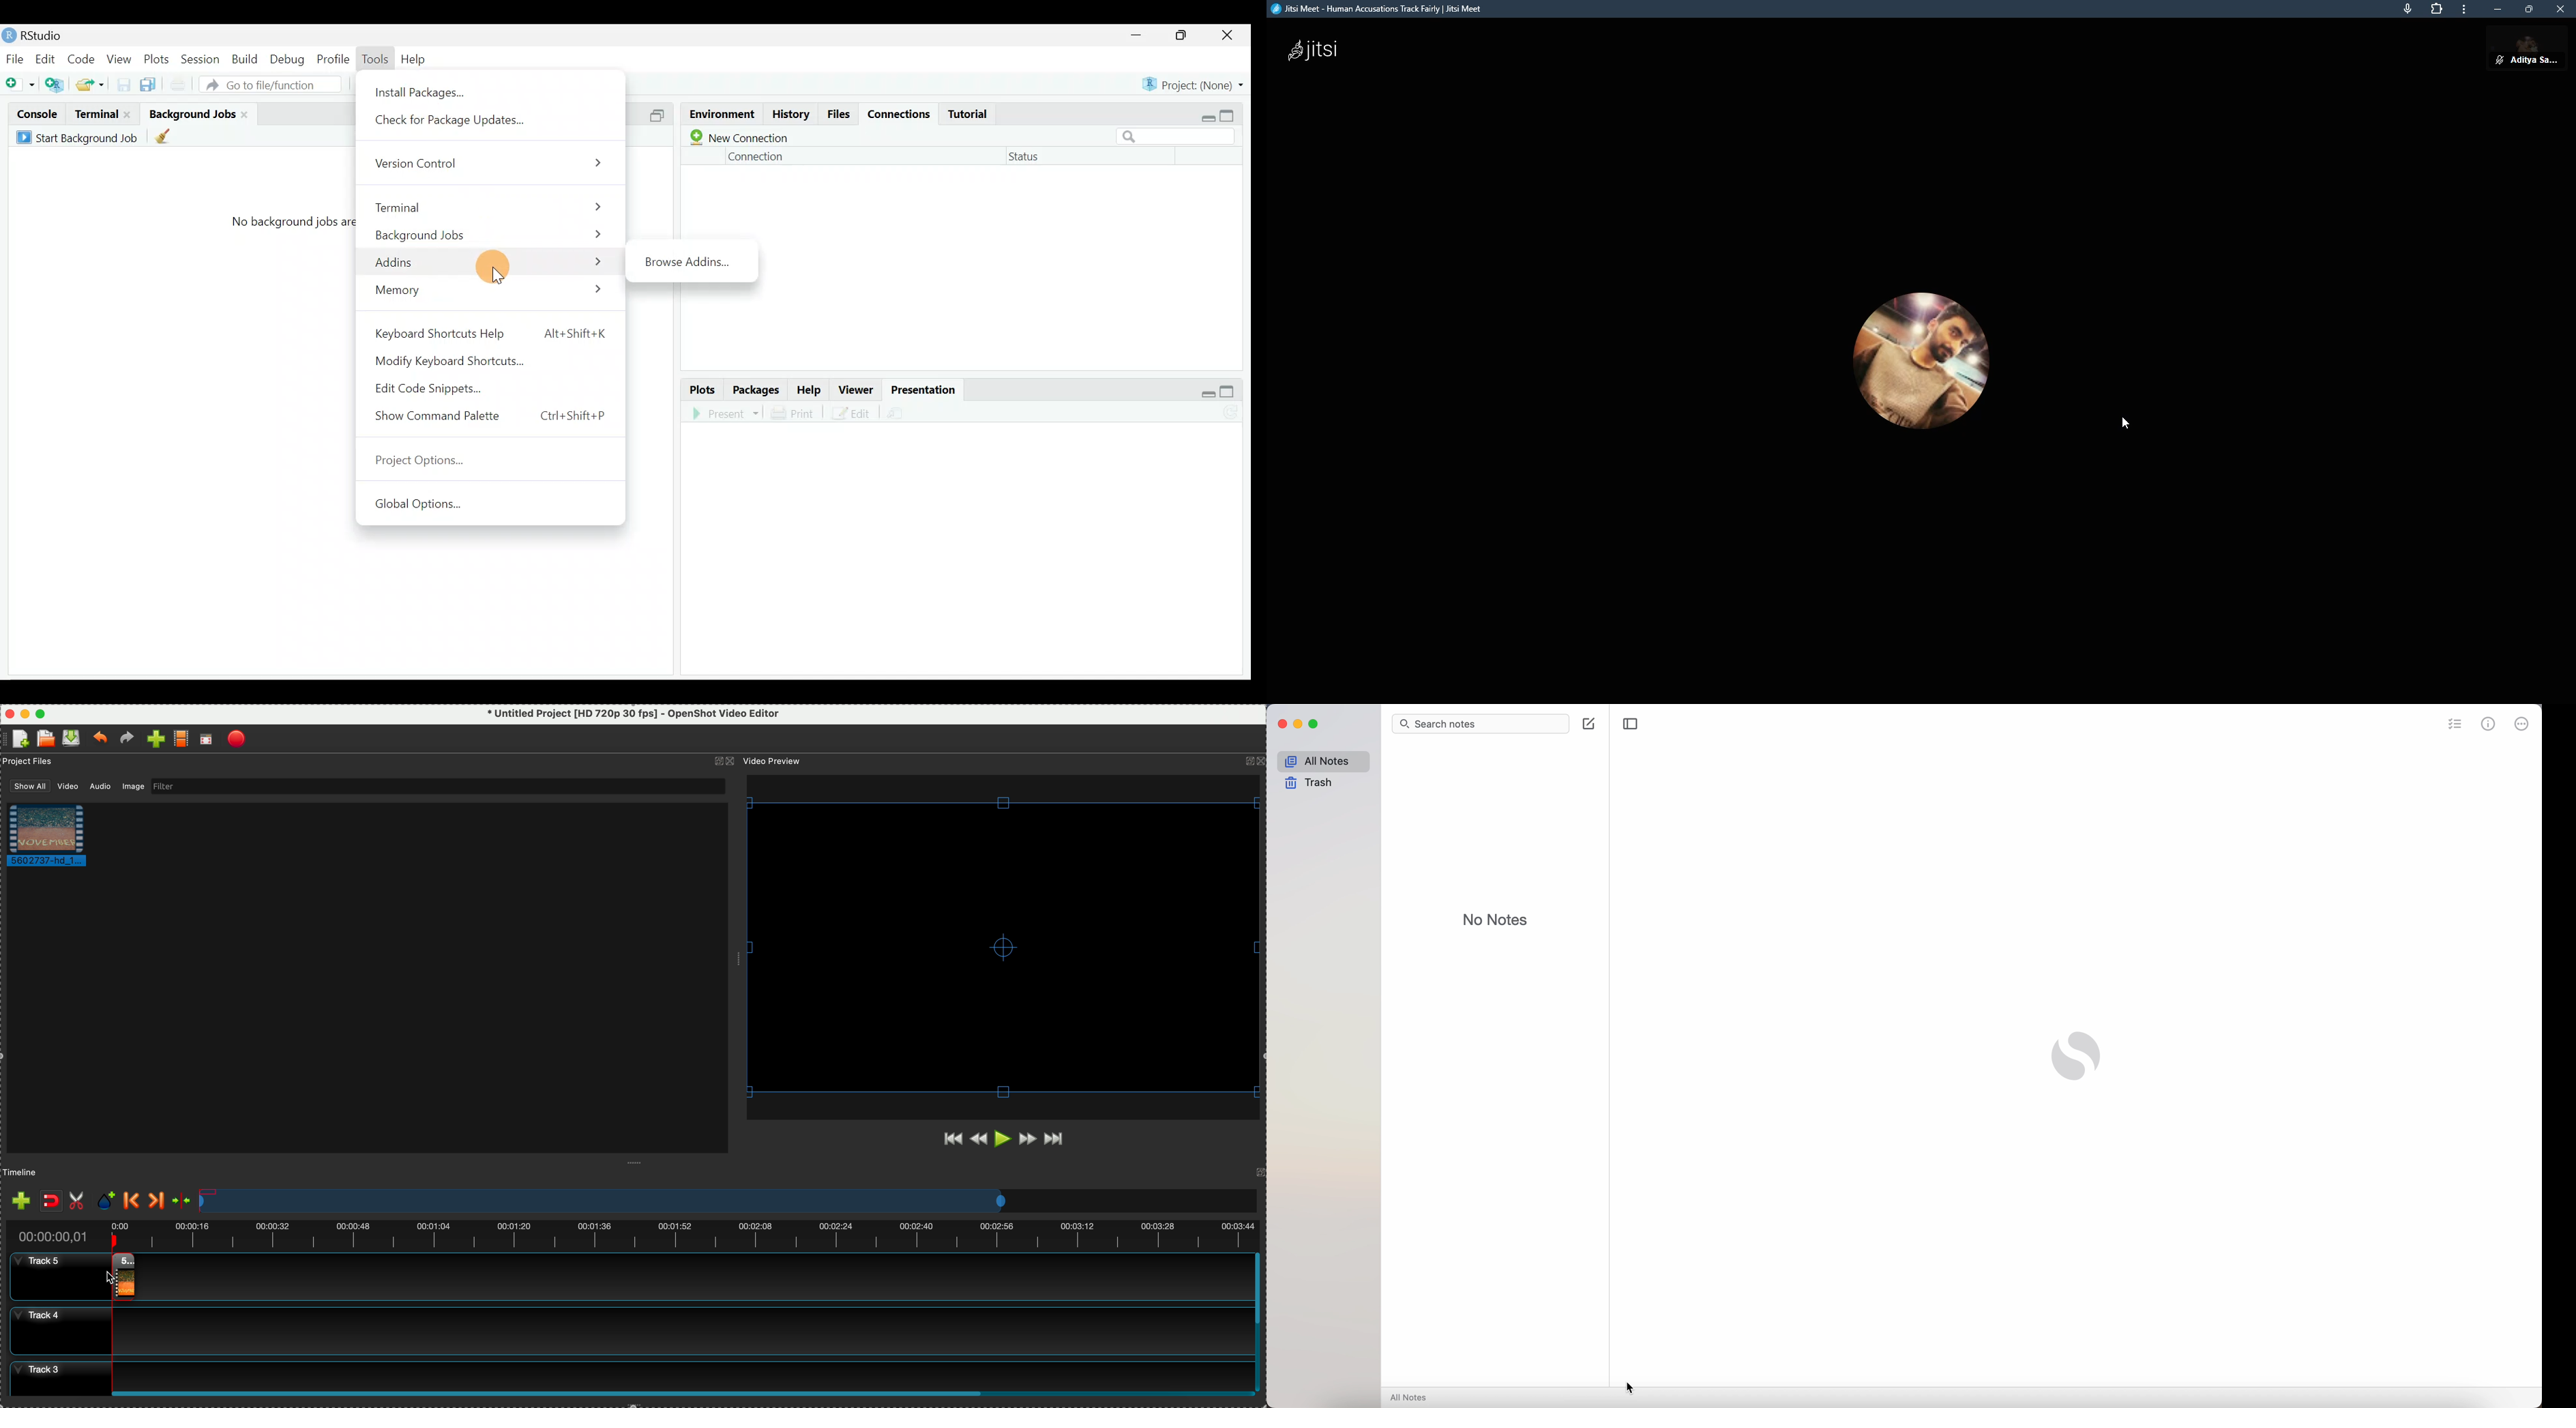  I want to click on full screen, so click(207, 740).